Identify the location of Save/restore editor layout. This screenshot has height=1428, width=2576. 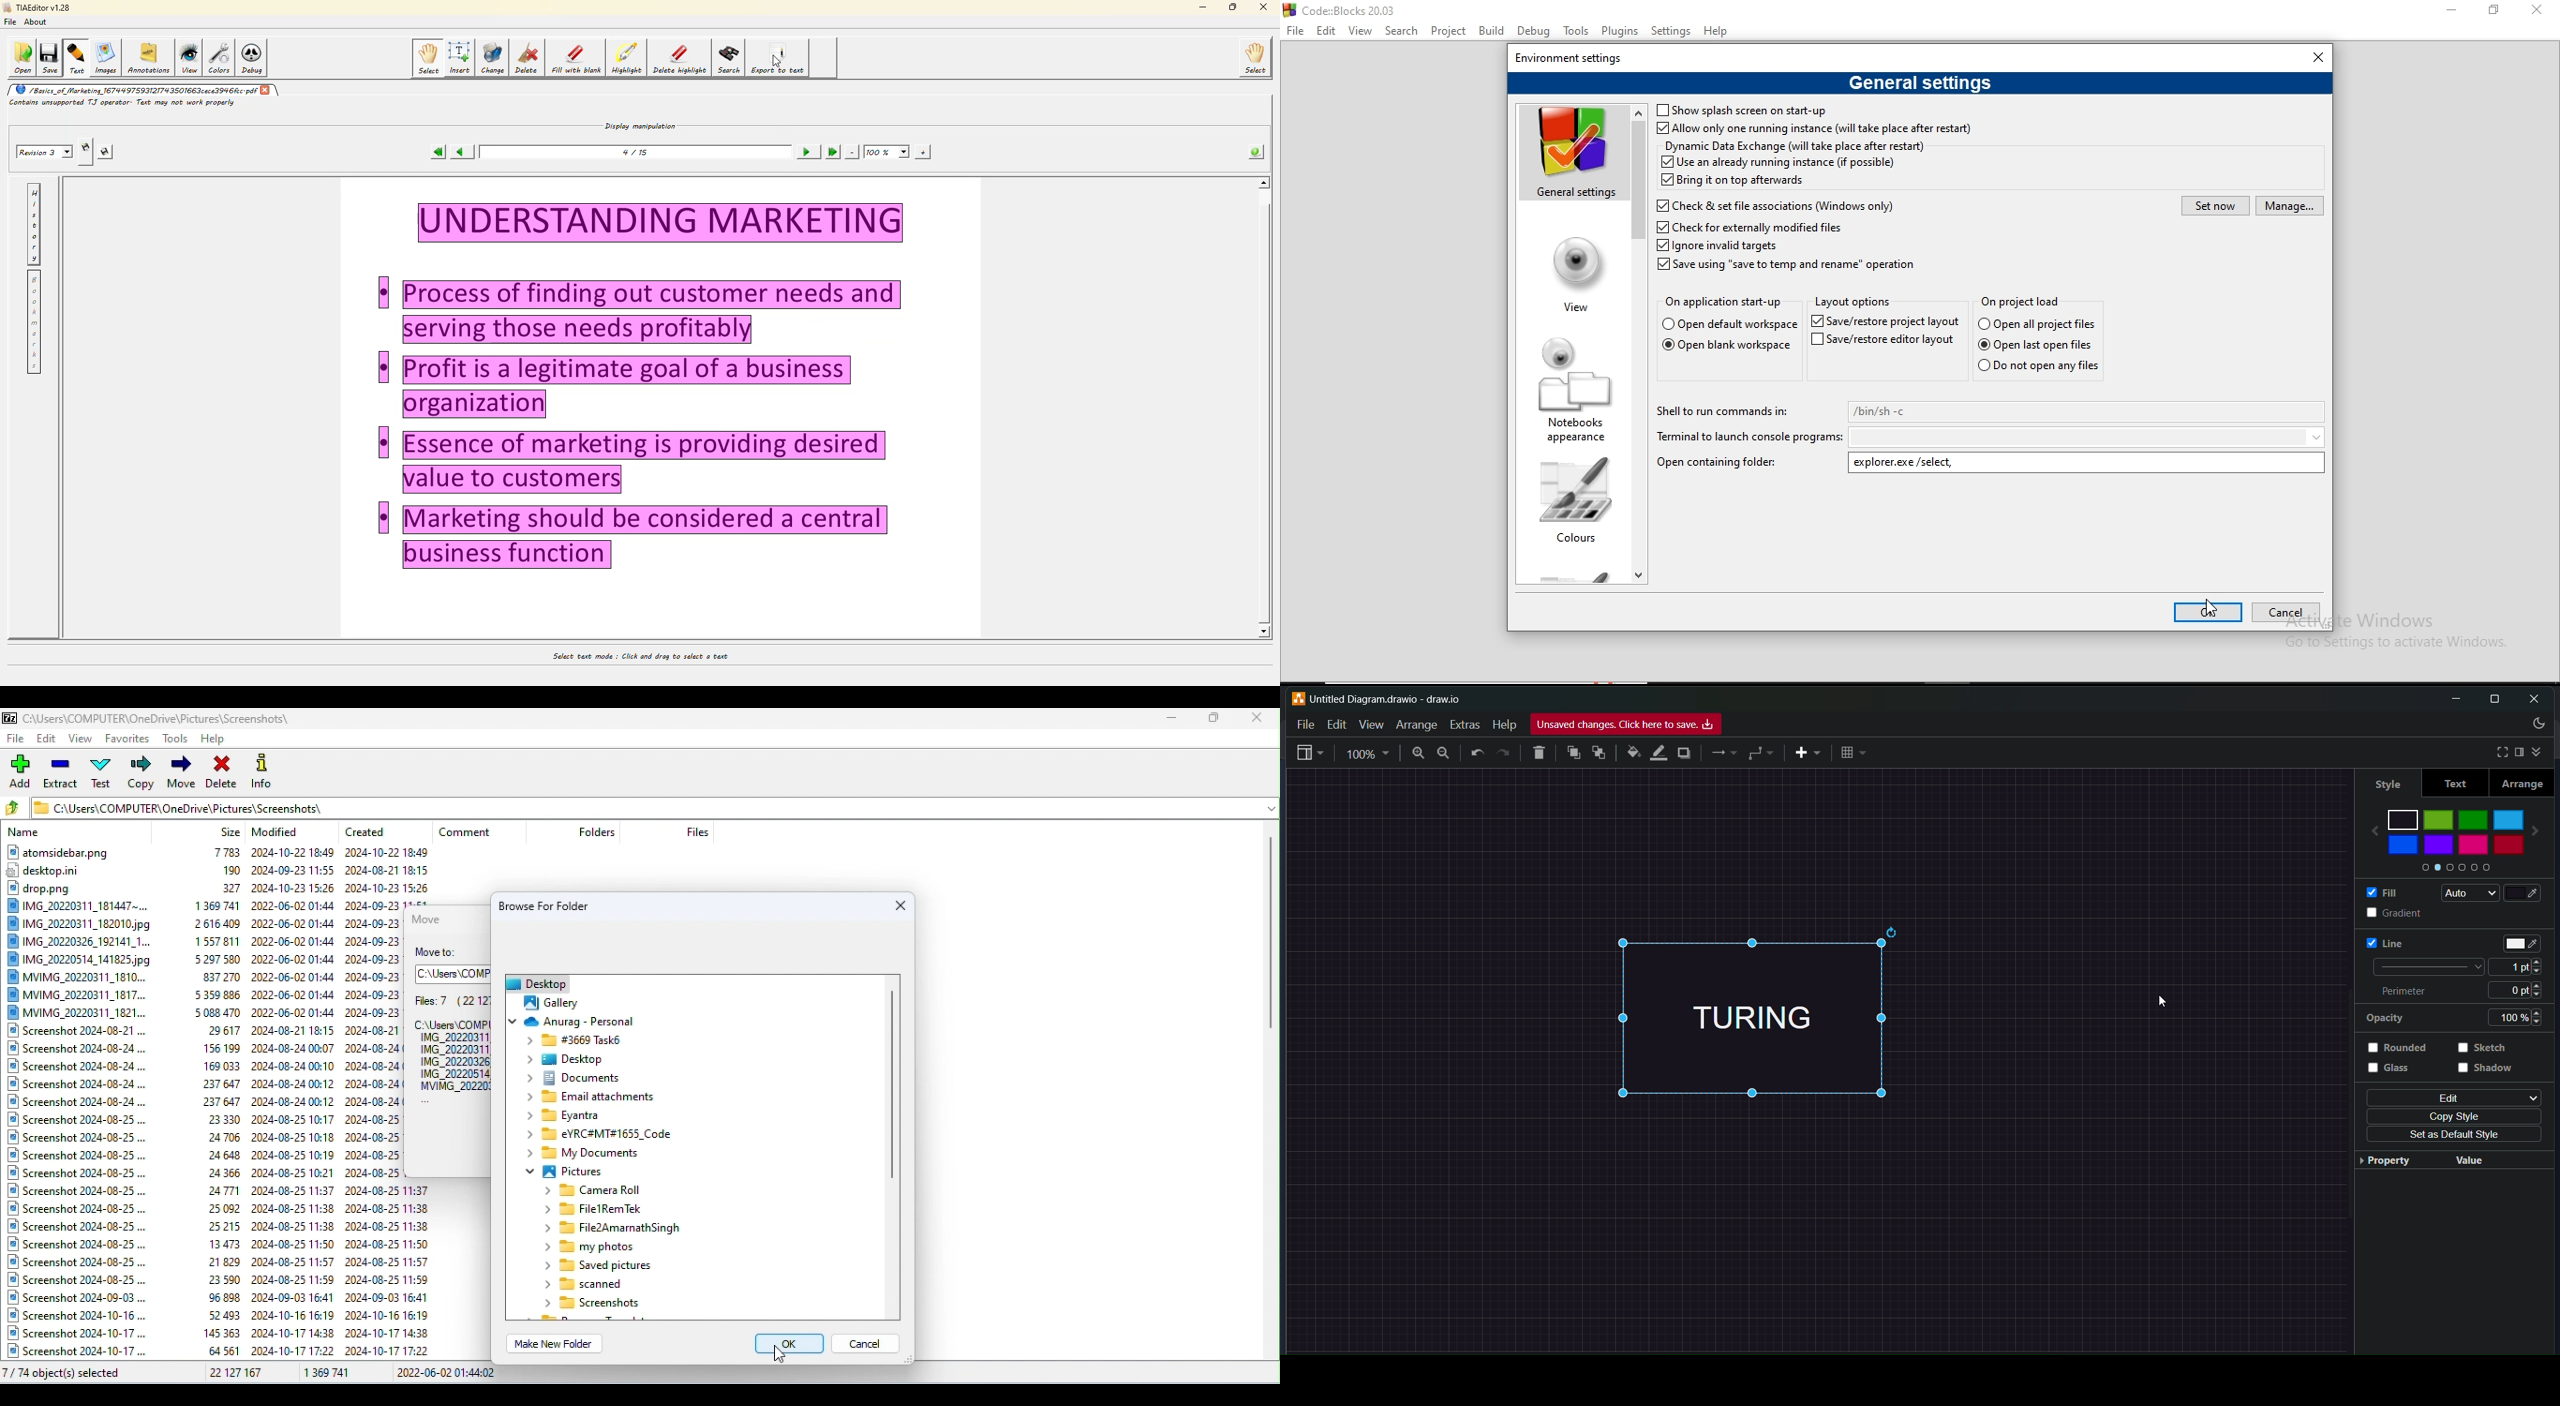
(1883, 341).